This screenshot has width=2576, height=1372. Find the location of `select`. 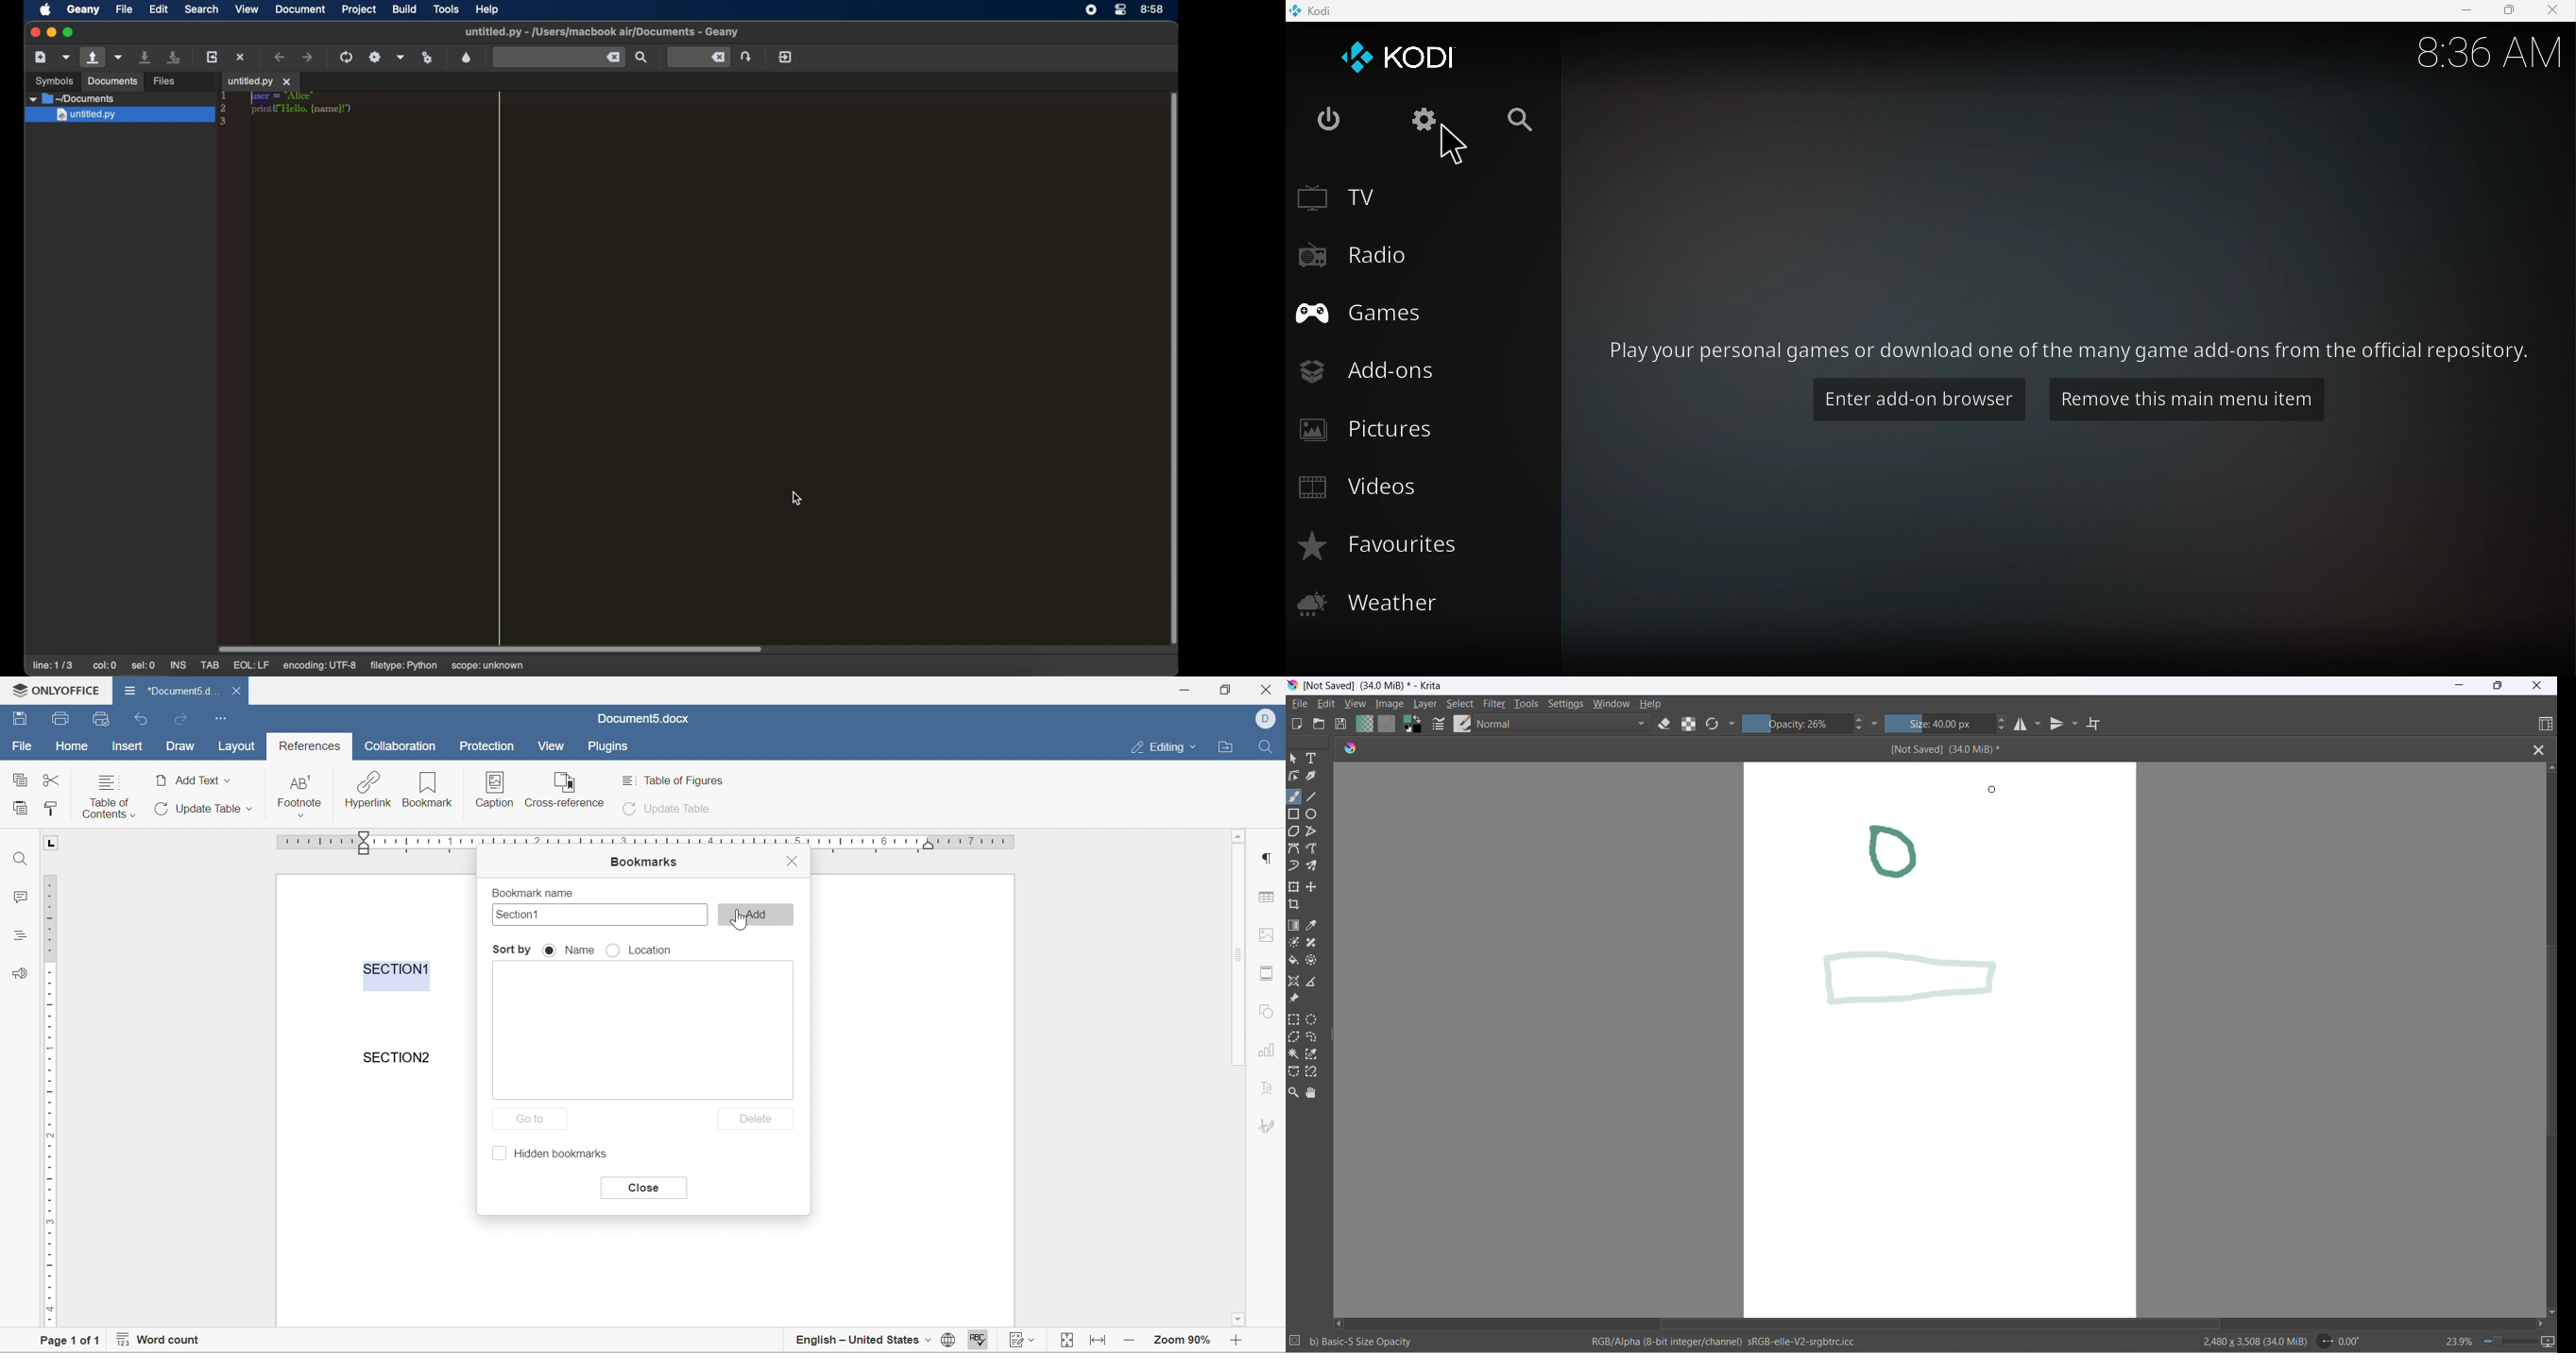

select is located at coordinates (1459, 703).